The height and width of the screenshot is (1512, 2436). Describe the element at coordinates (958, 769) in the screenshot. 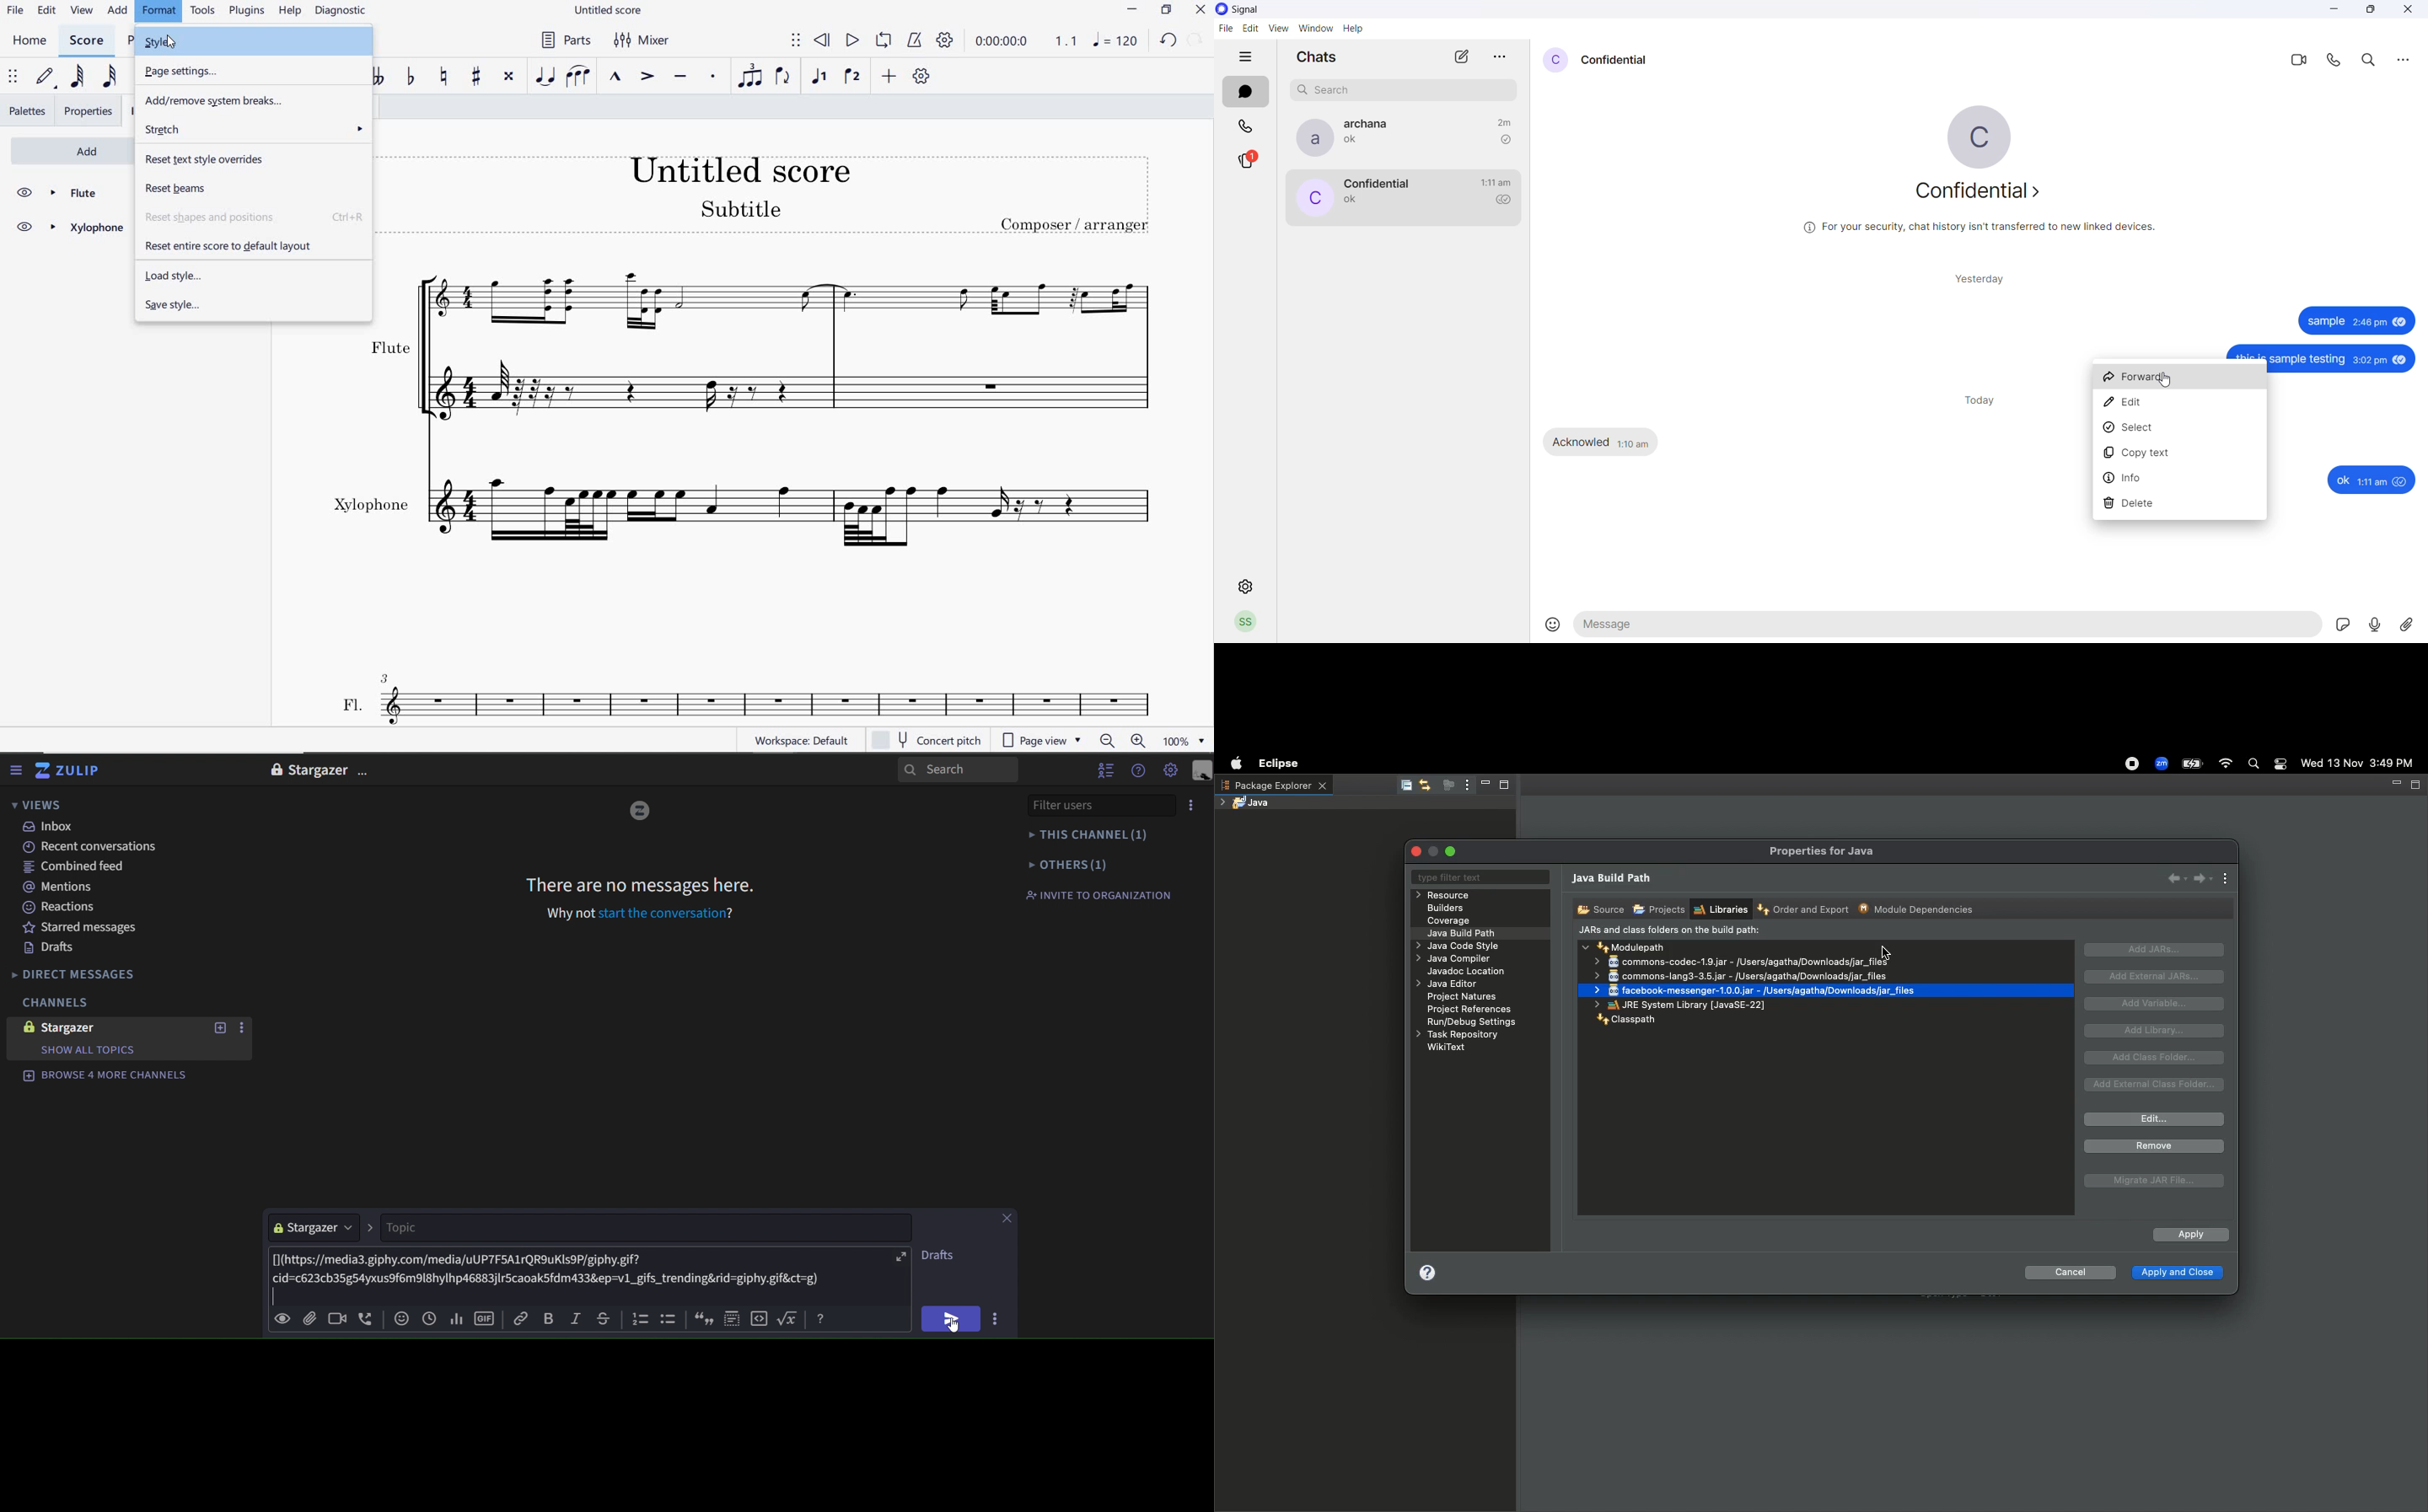

I see `search` at that location.